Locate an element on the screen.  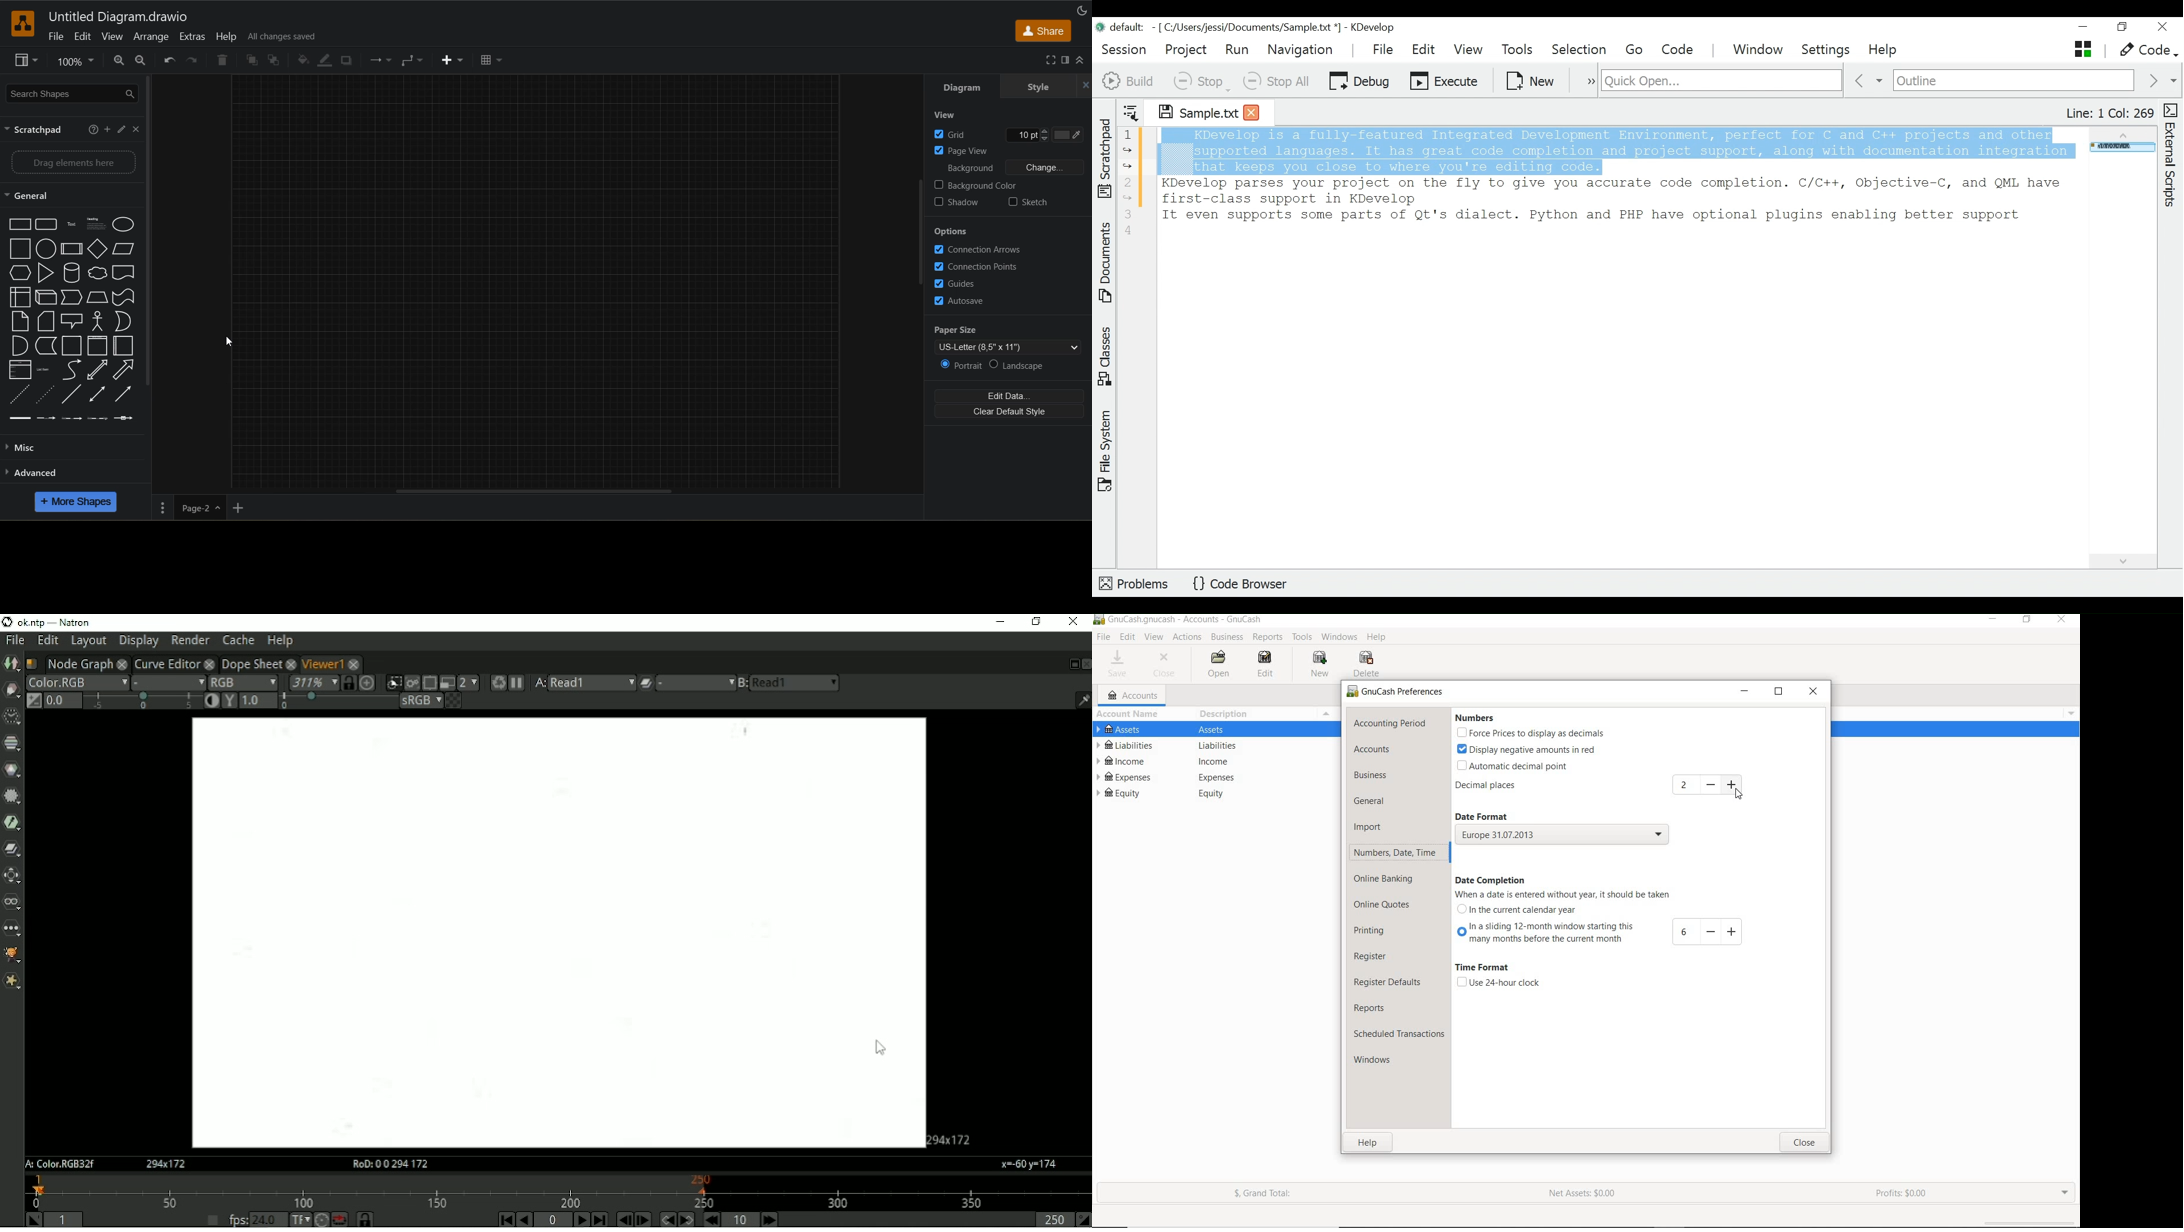
WINDOWS is located at coordinates (1339, 638).